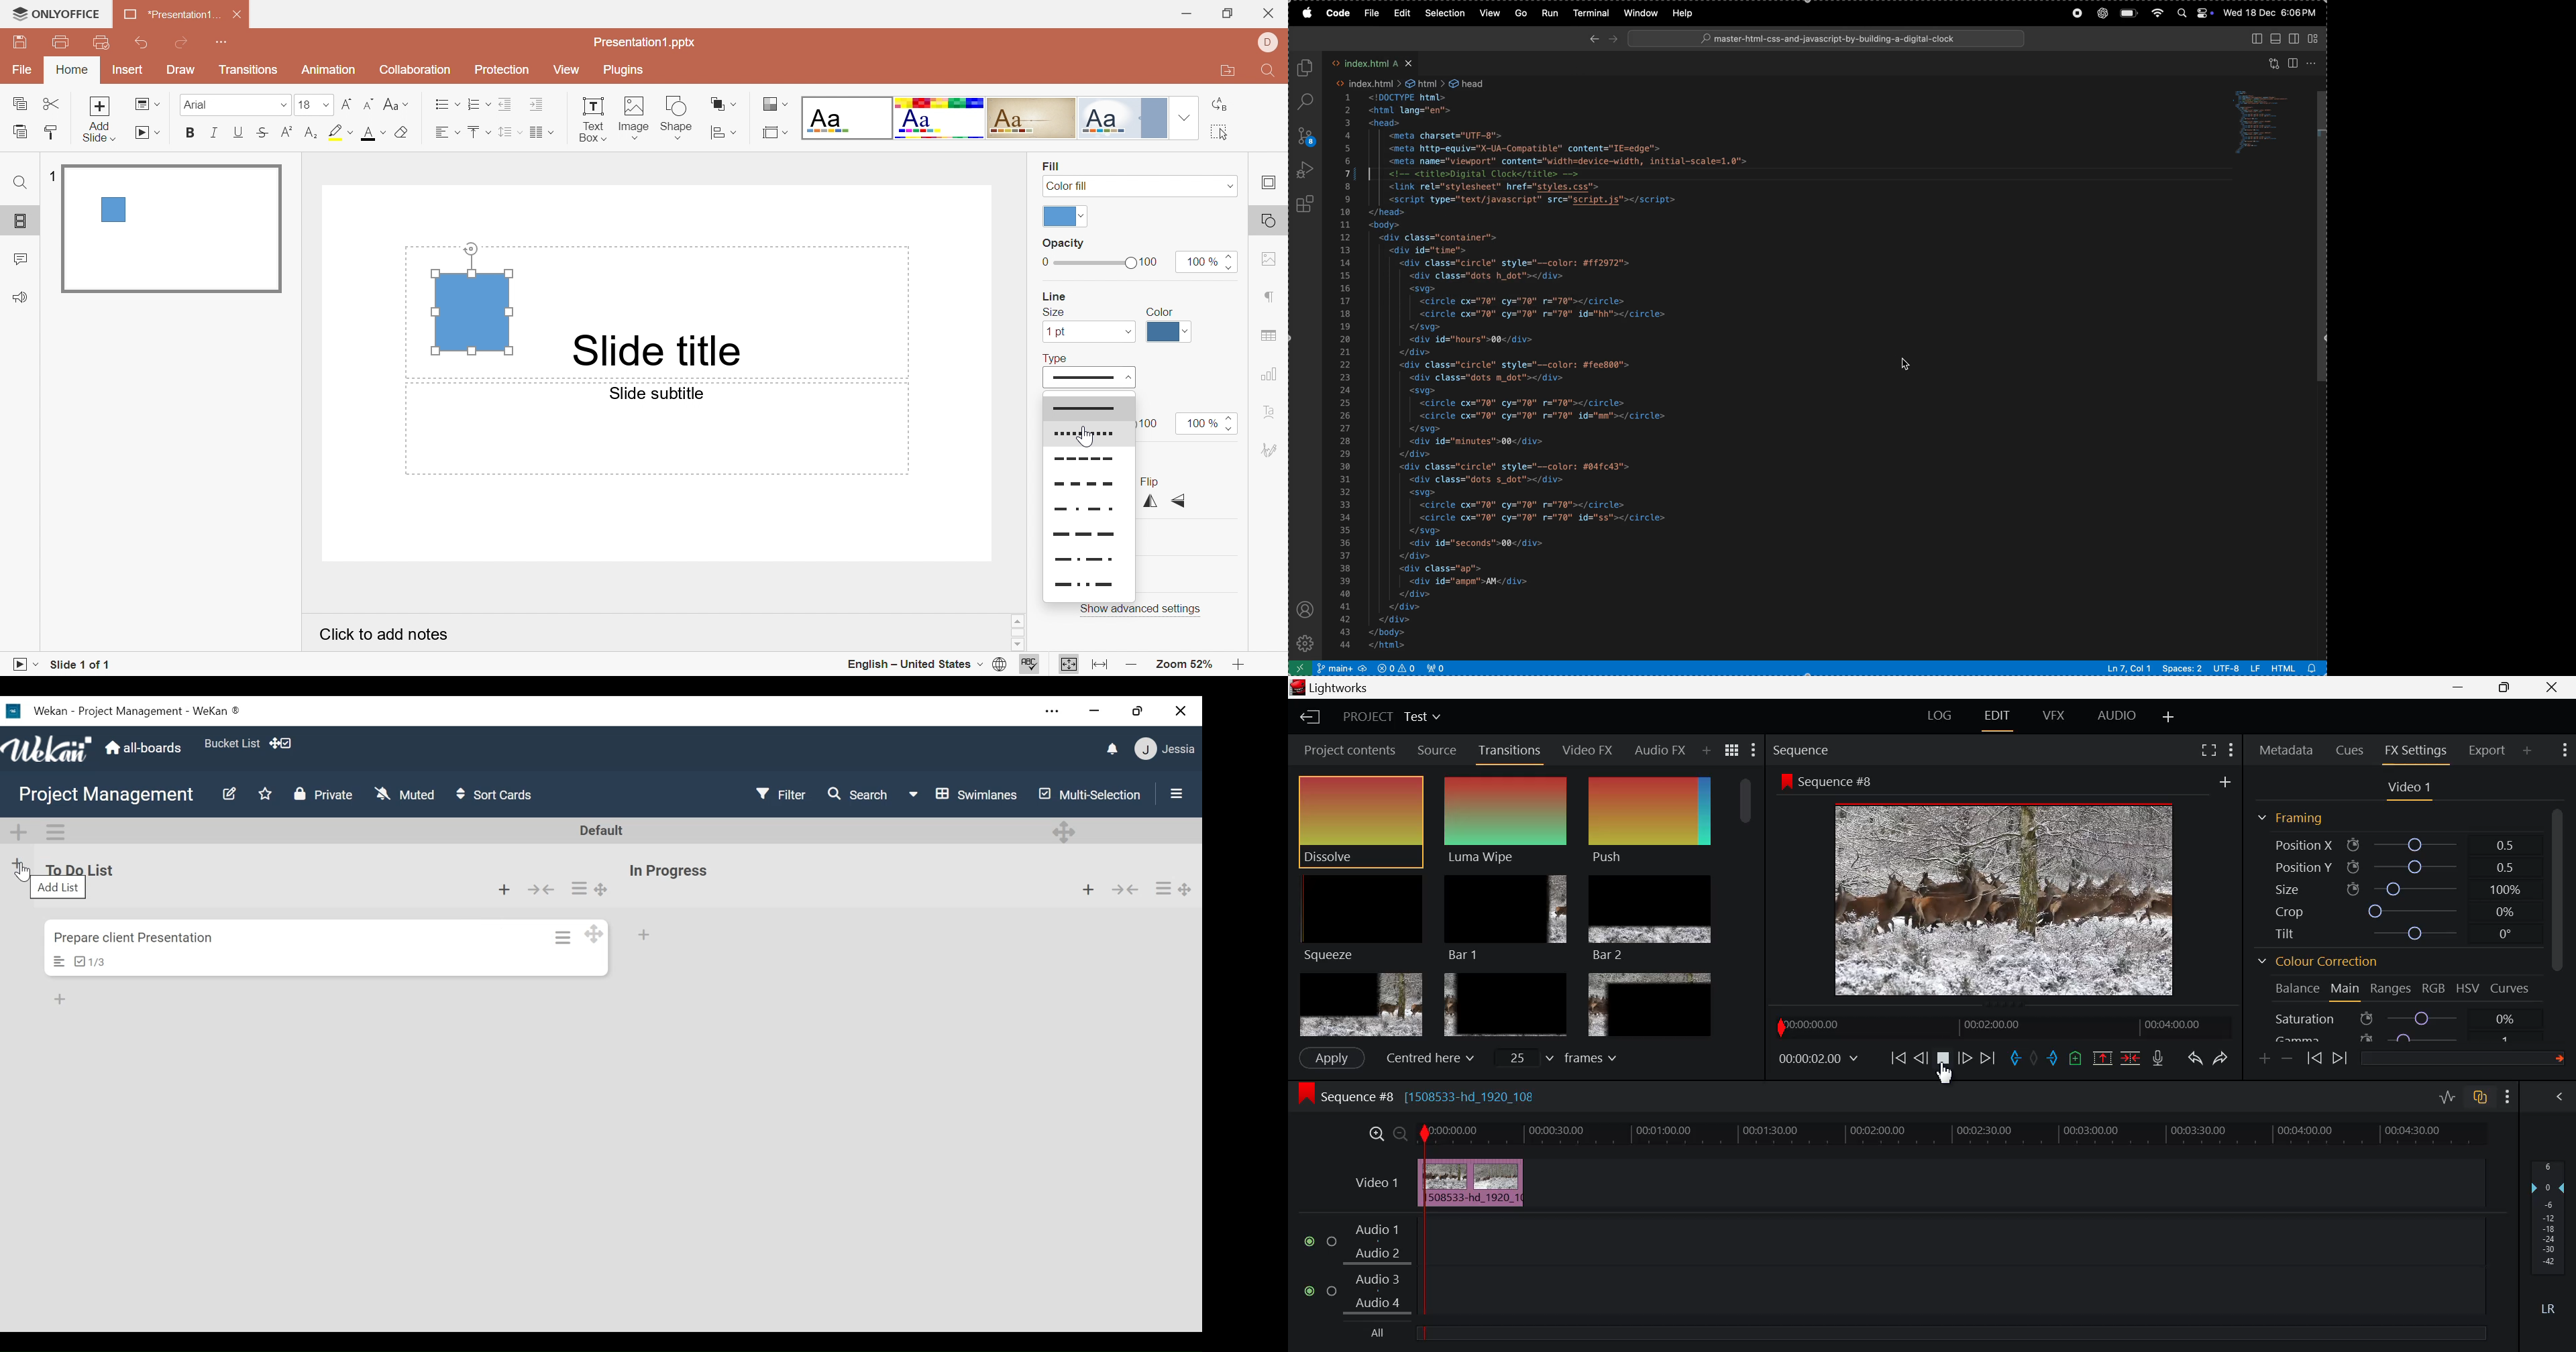  Describe the element at coordinates (1755, 750) in the screenshot. I see `Show Settings` at that location.